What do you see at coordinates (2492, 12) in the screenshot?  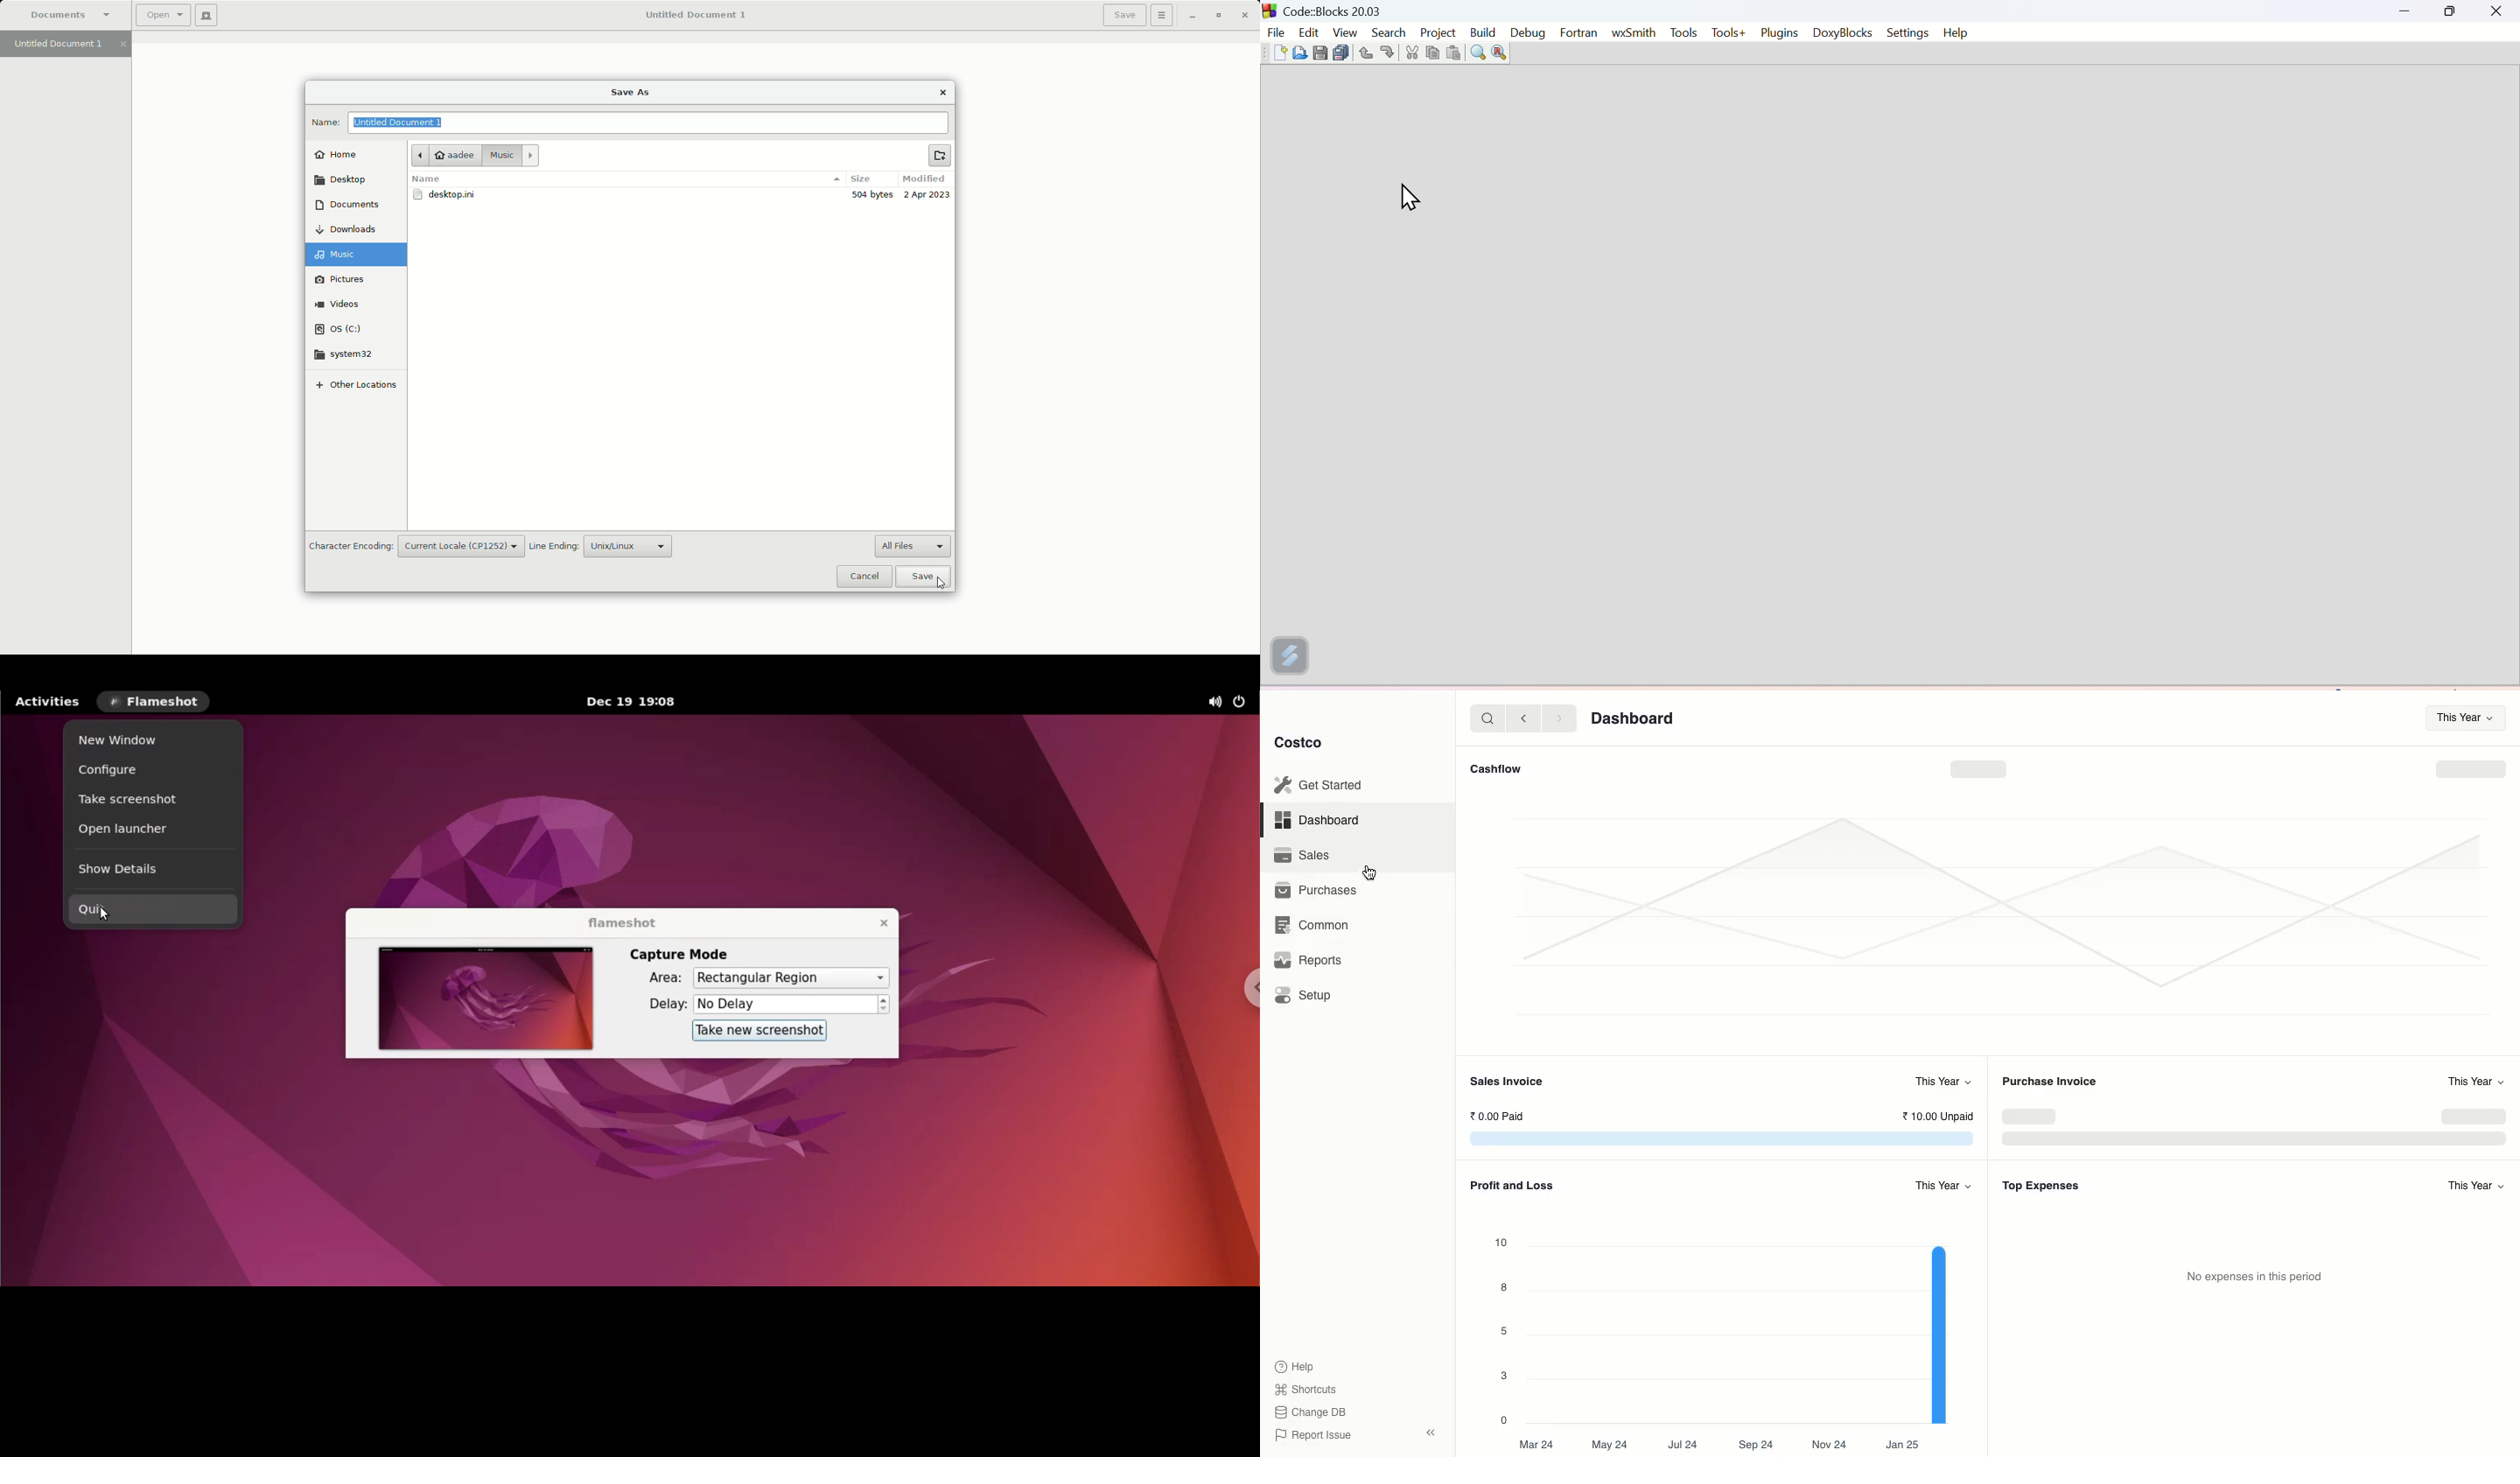 I see `Close` at bounding box center [2492, 12].